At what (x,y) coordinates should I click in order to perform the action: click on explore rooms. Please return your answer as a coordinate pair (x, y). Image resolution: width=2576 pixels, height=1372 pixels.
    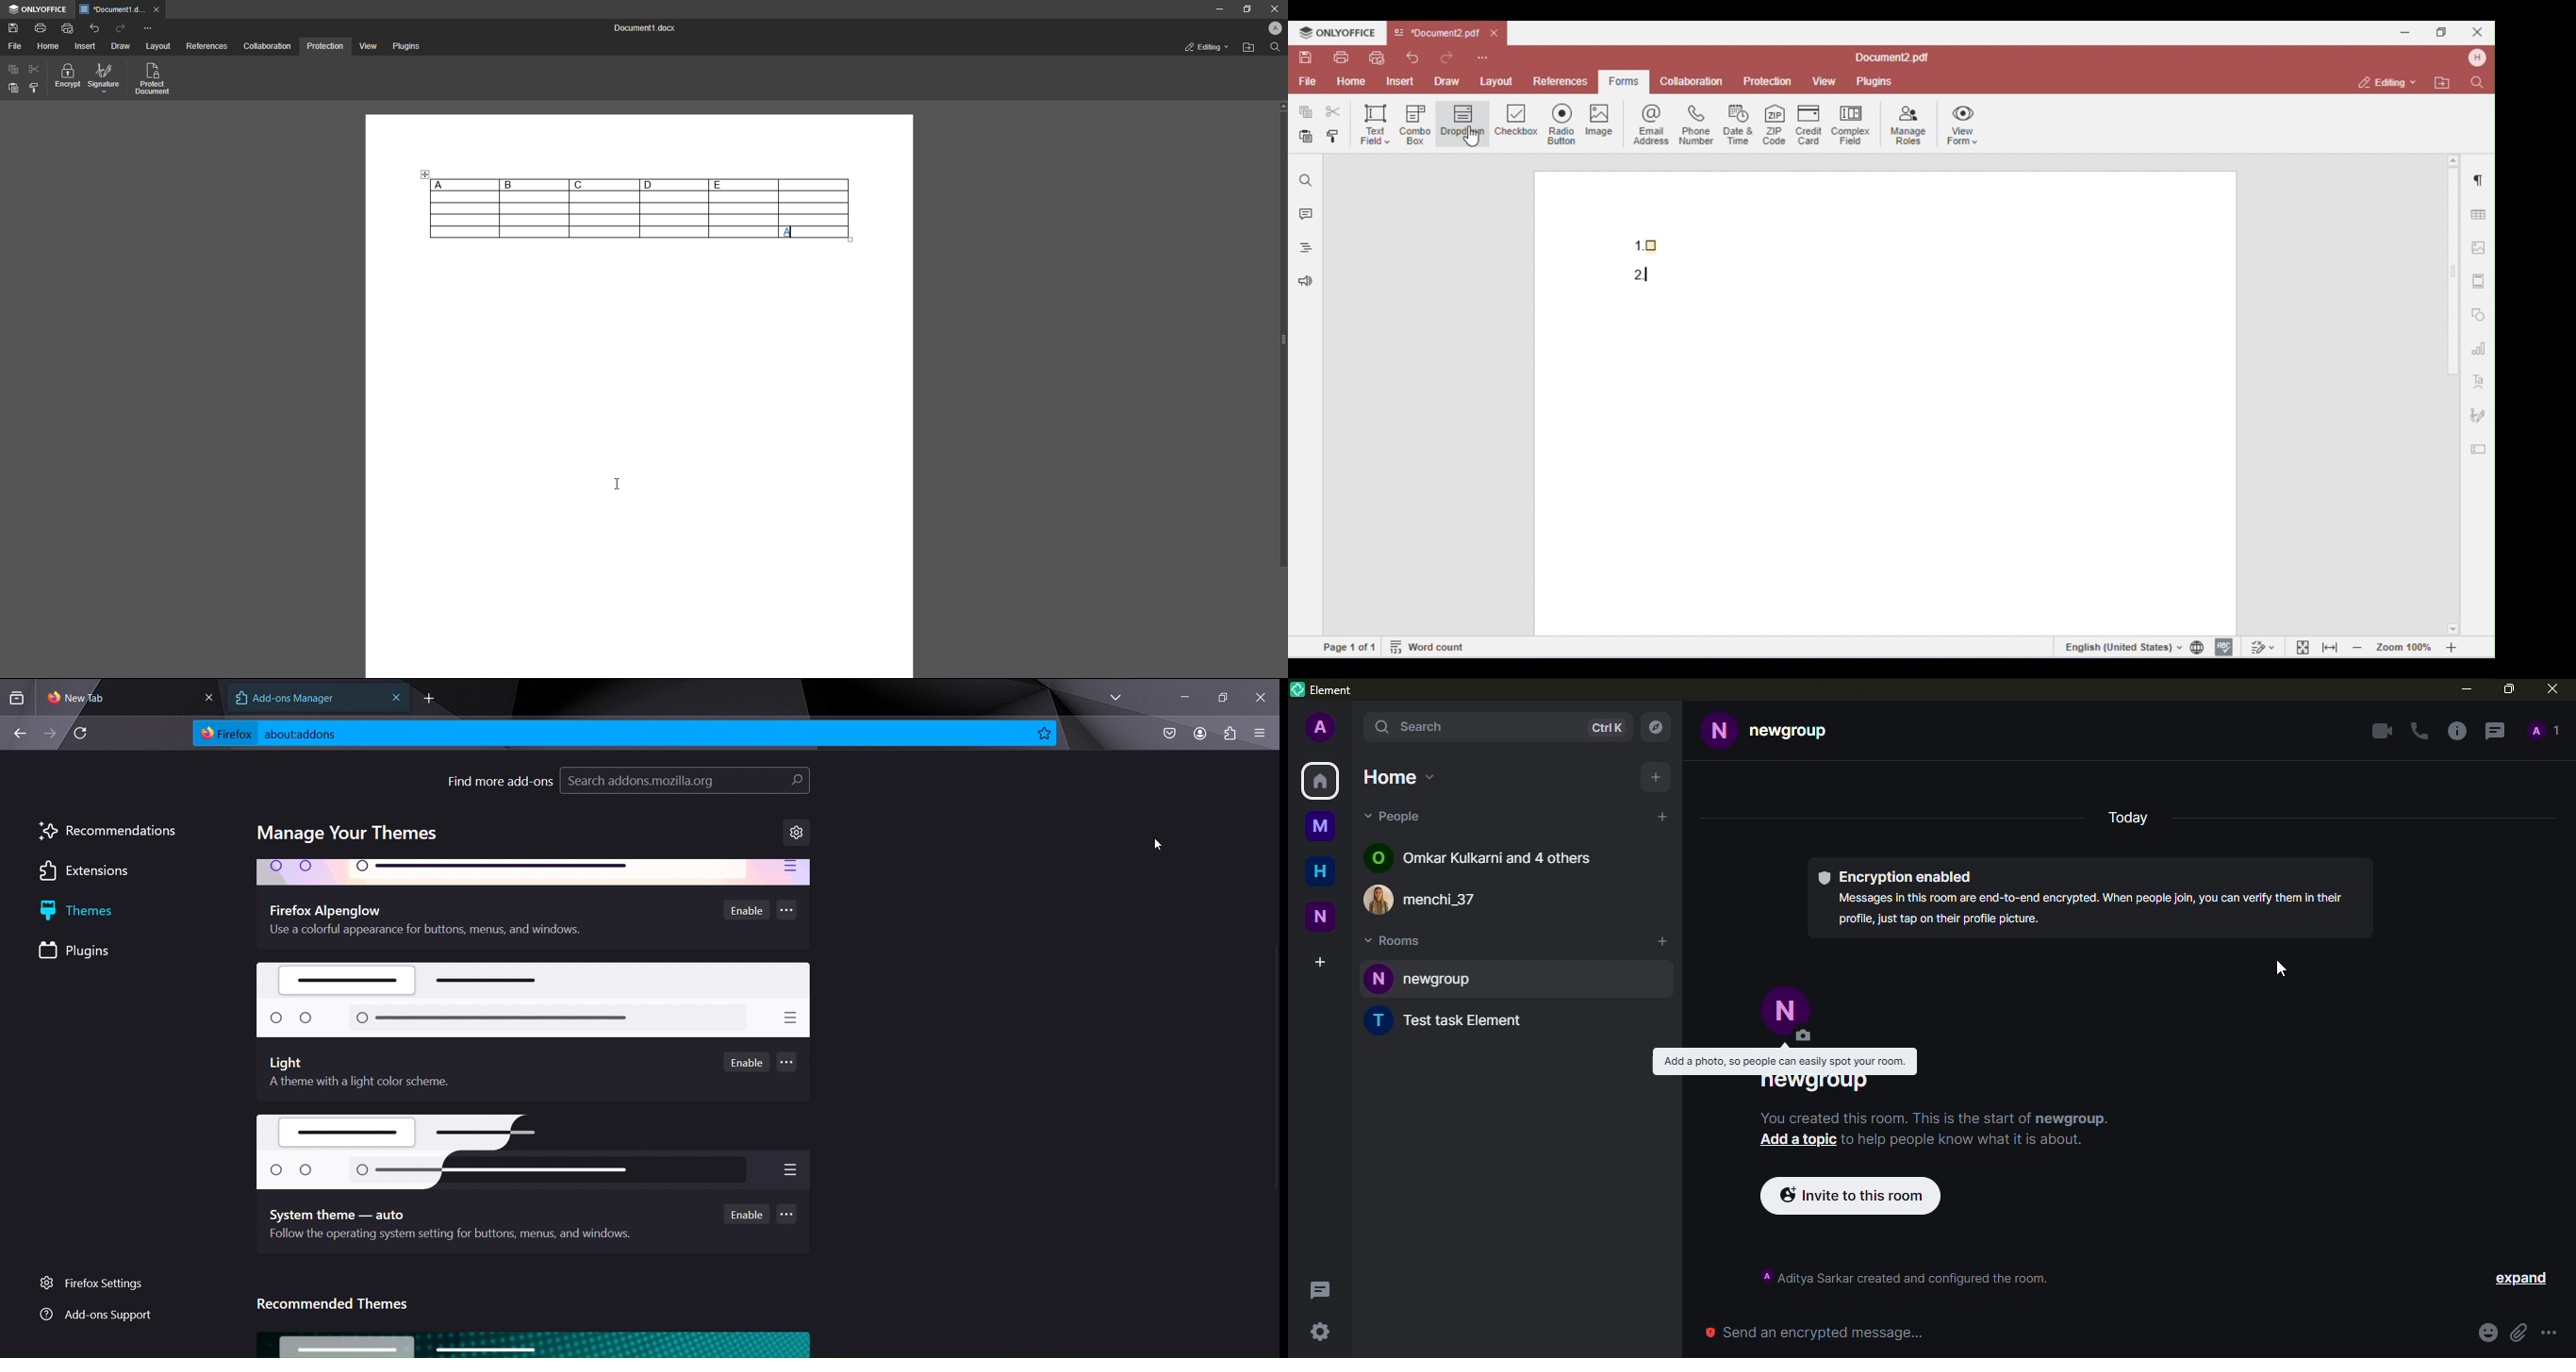
    Looking at the image, I should click on (1655, 727).